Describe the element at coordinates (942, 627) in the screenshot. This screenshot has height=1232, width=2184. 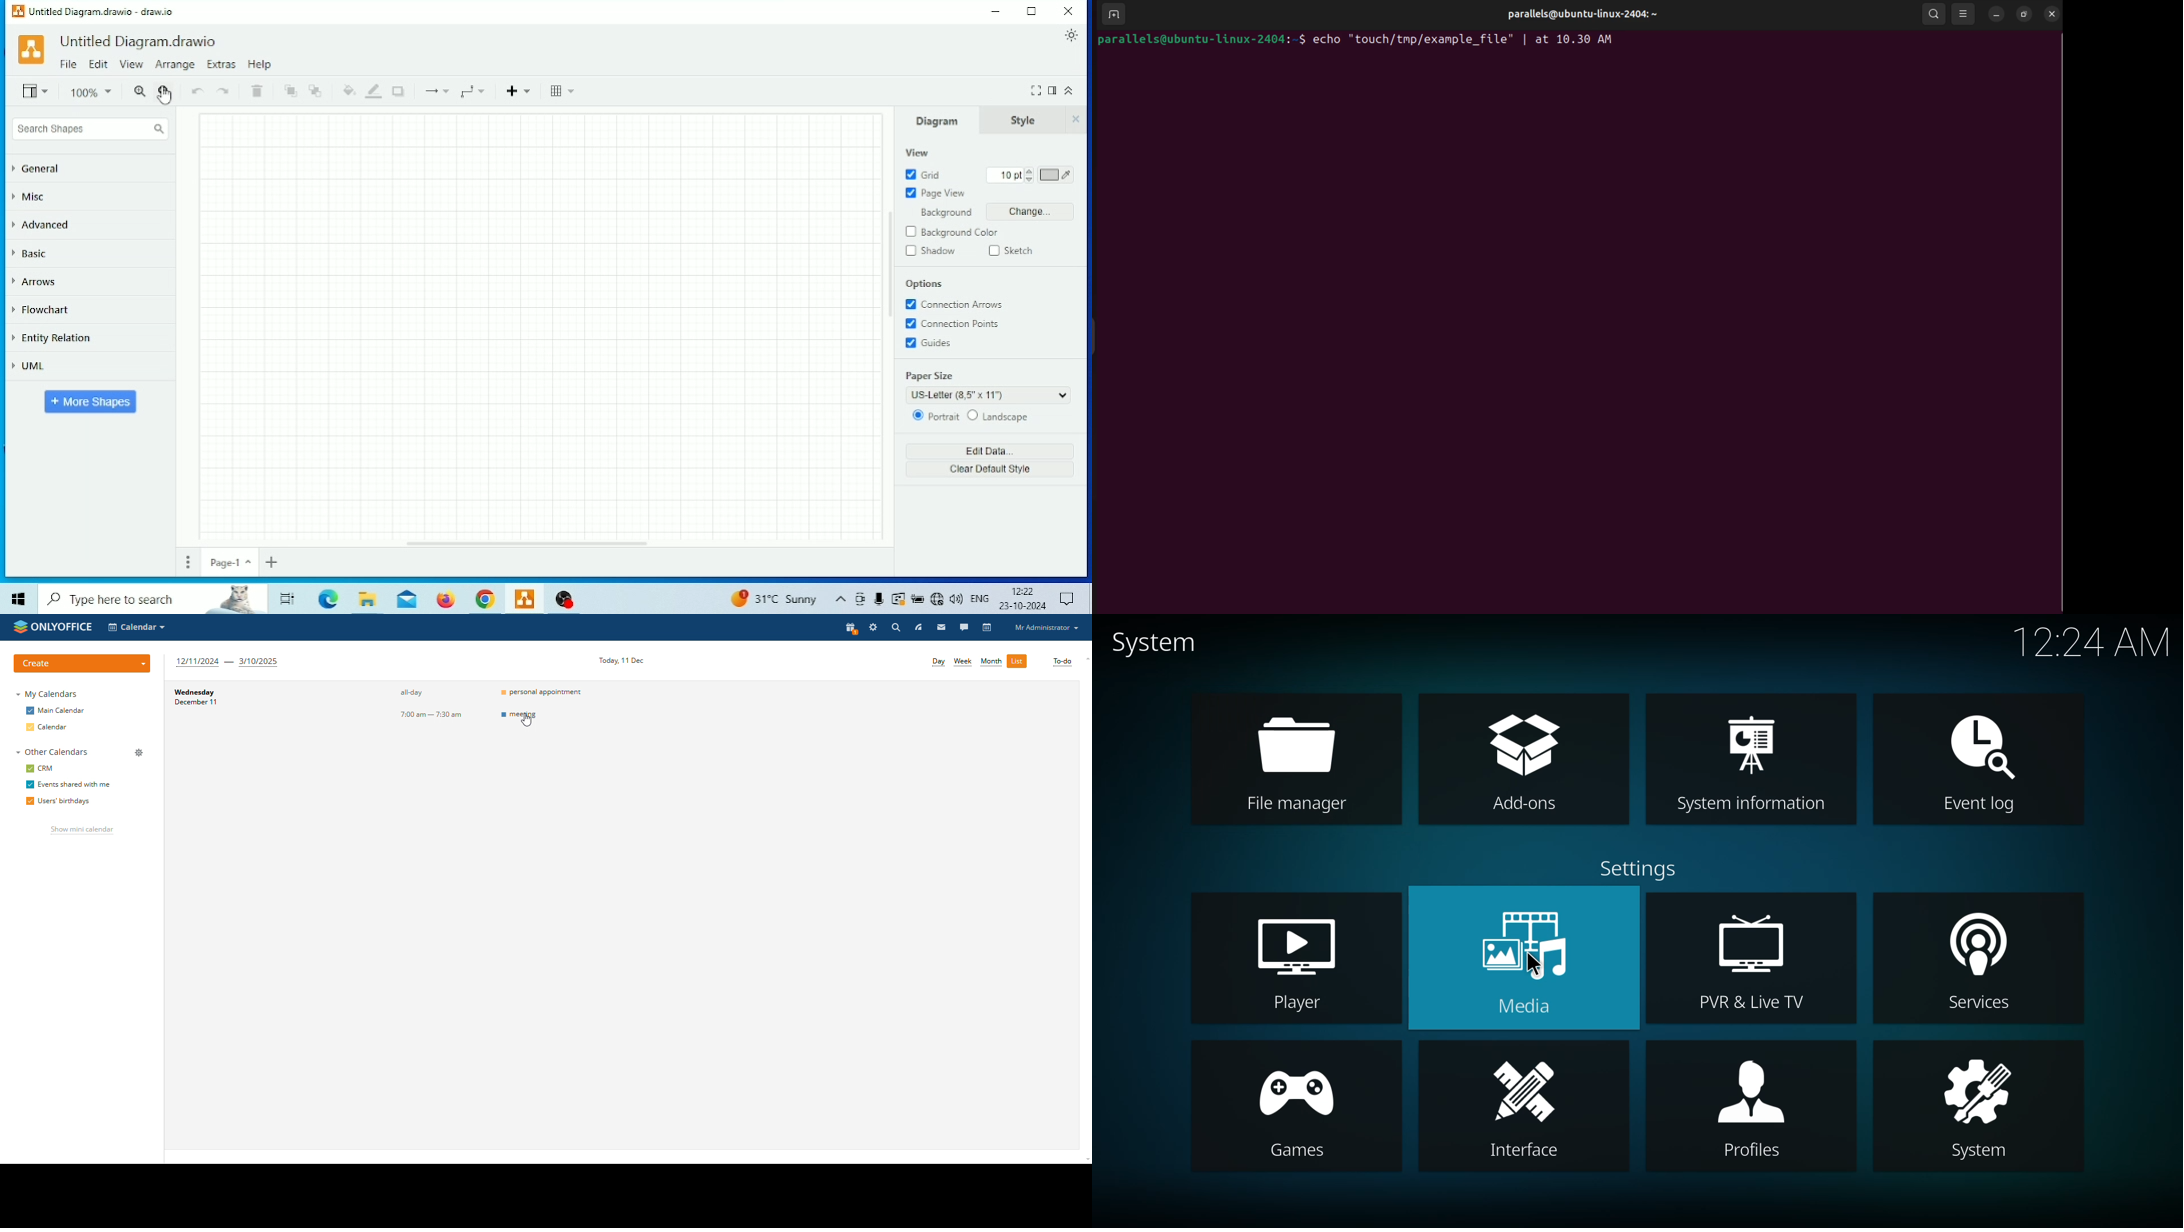
I see `mail` at that location.